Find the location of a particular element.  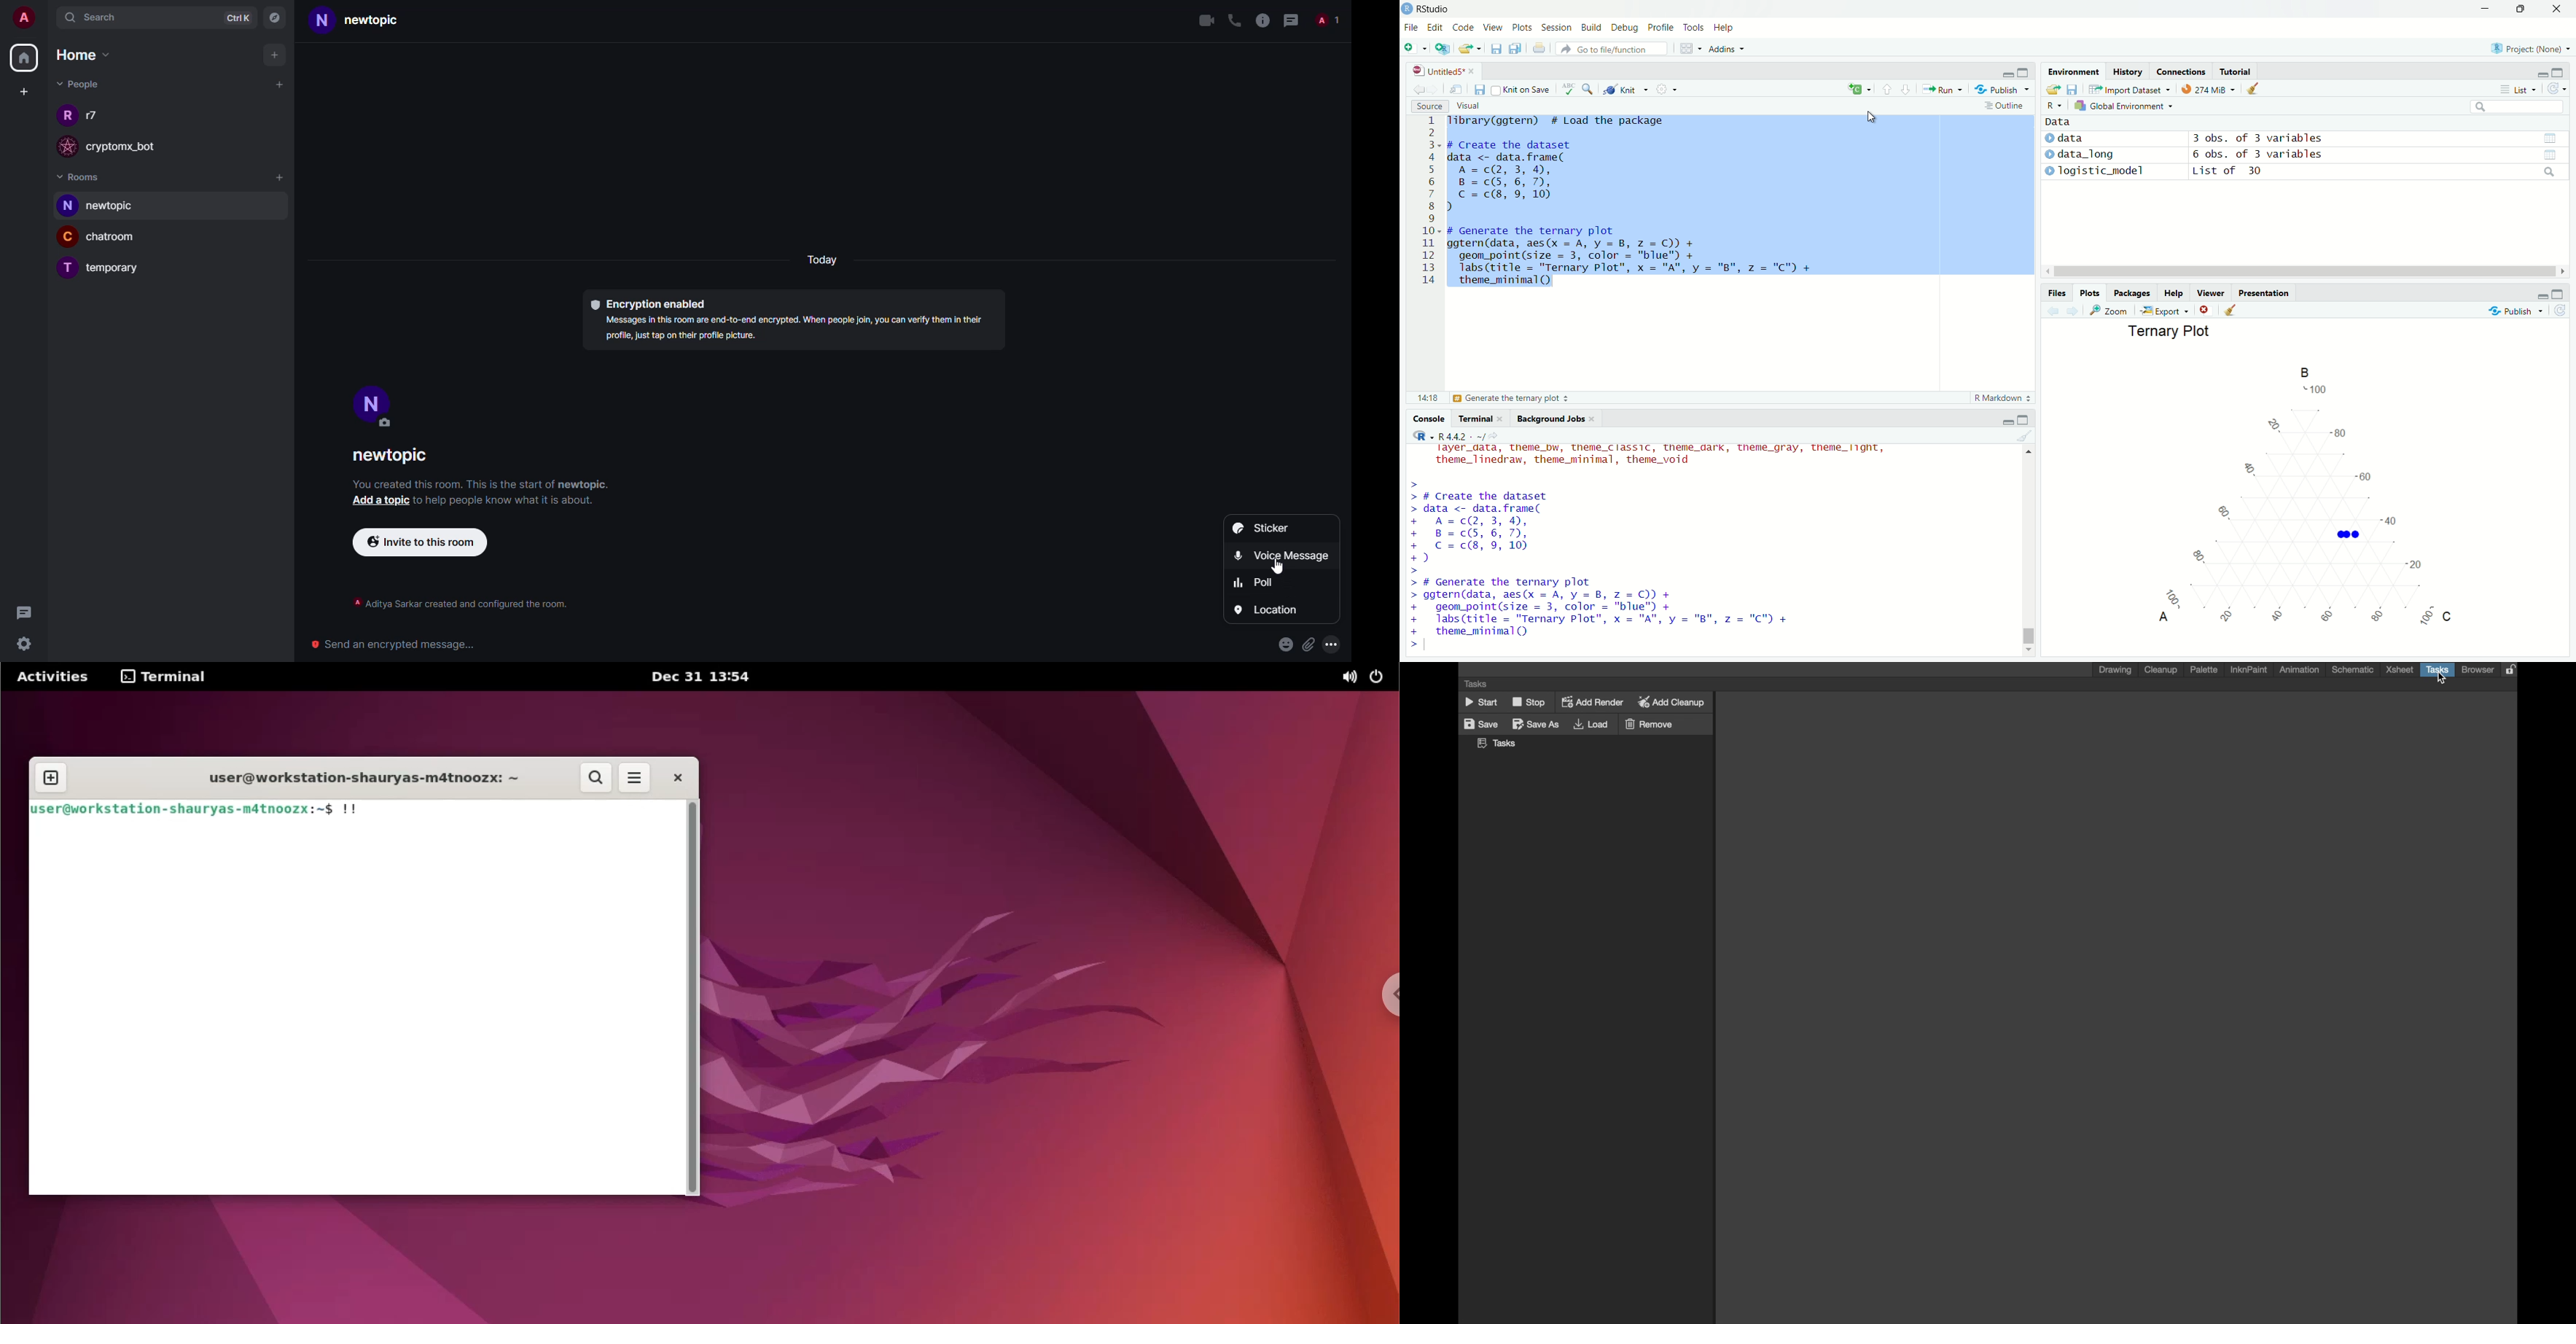

info is located at coordinates (798, 331).